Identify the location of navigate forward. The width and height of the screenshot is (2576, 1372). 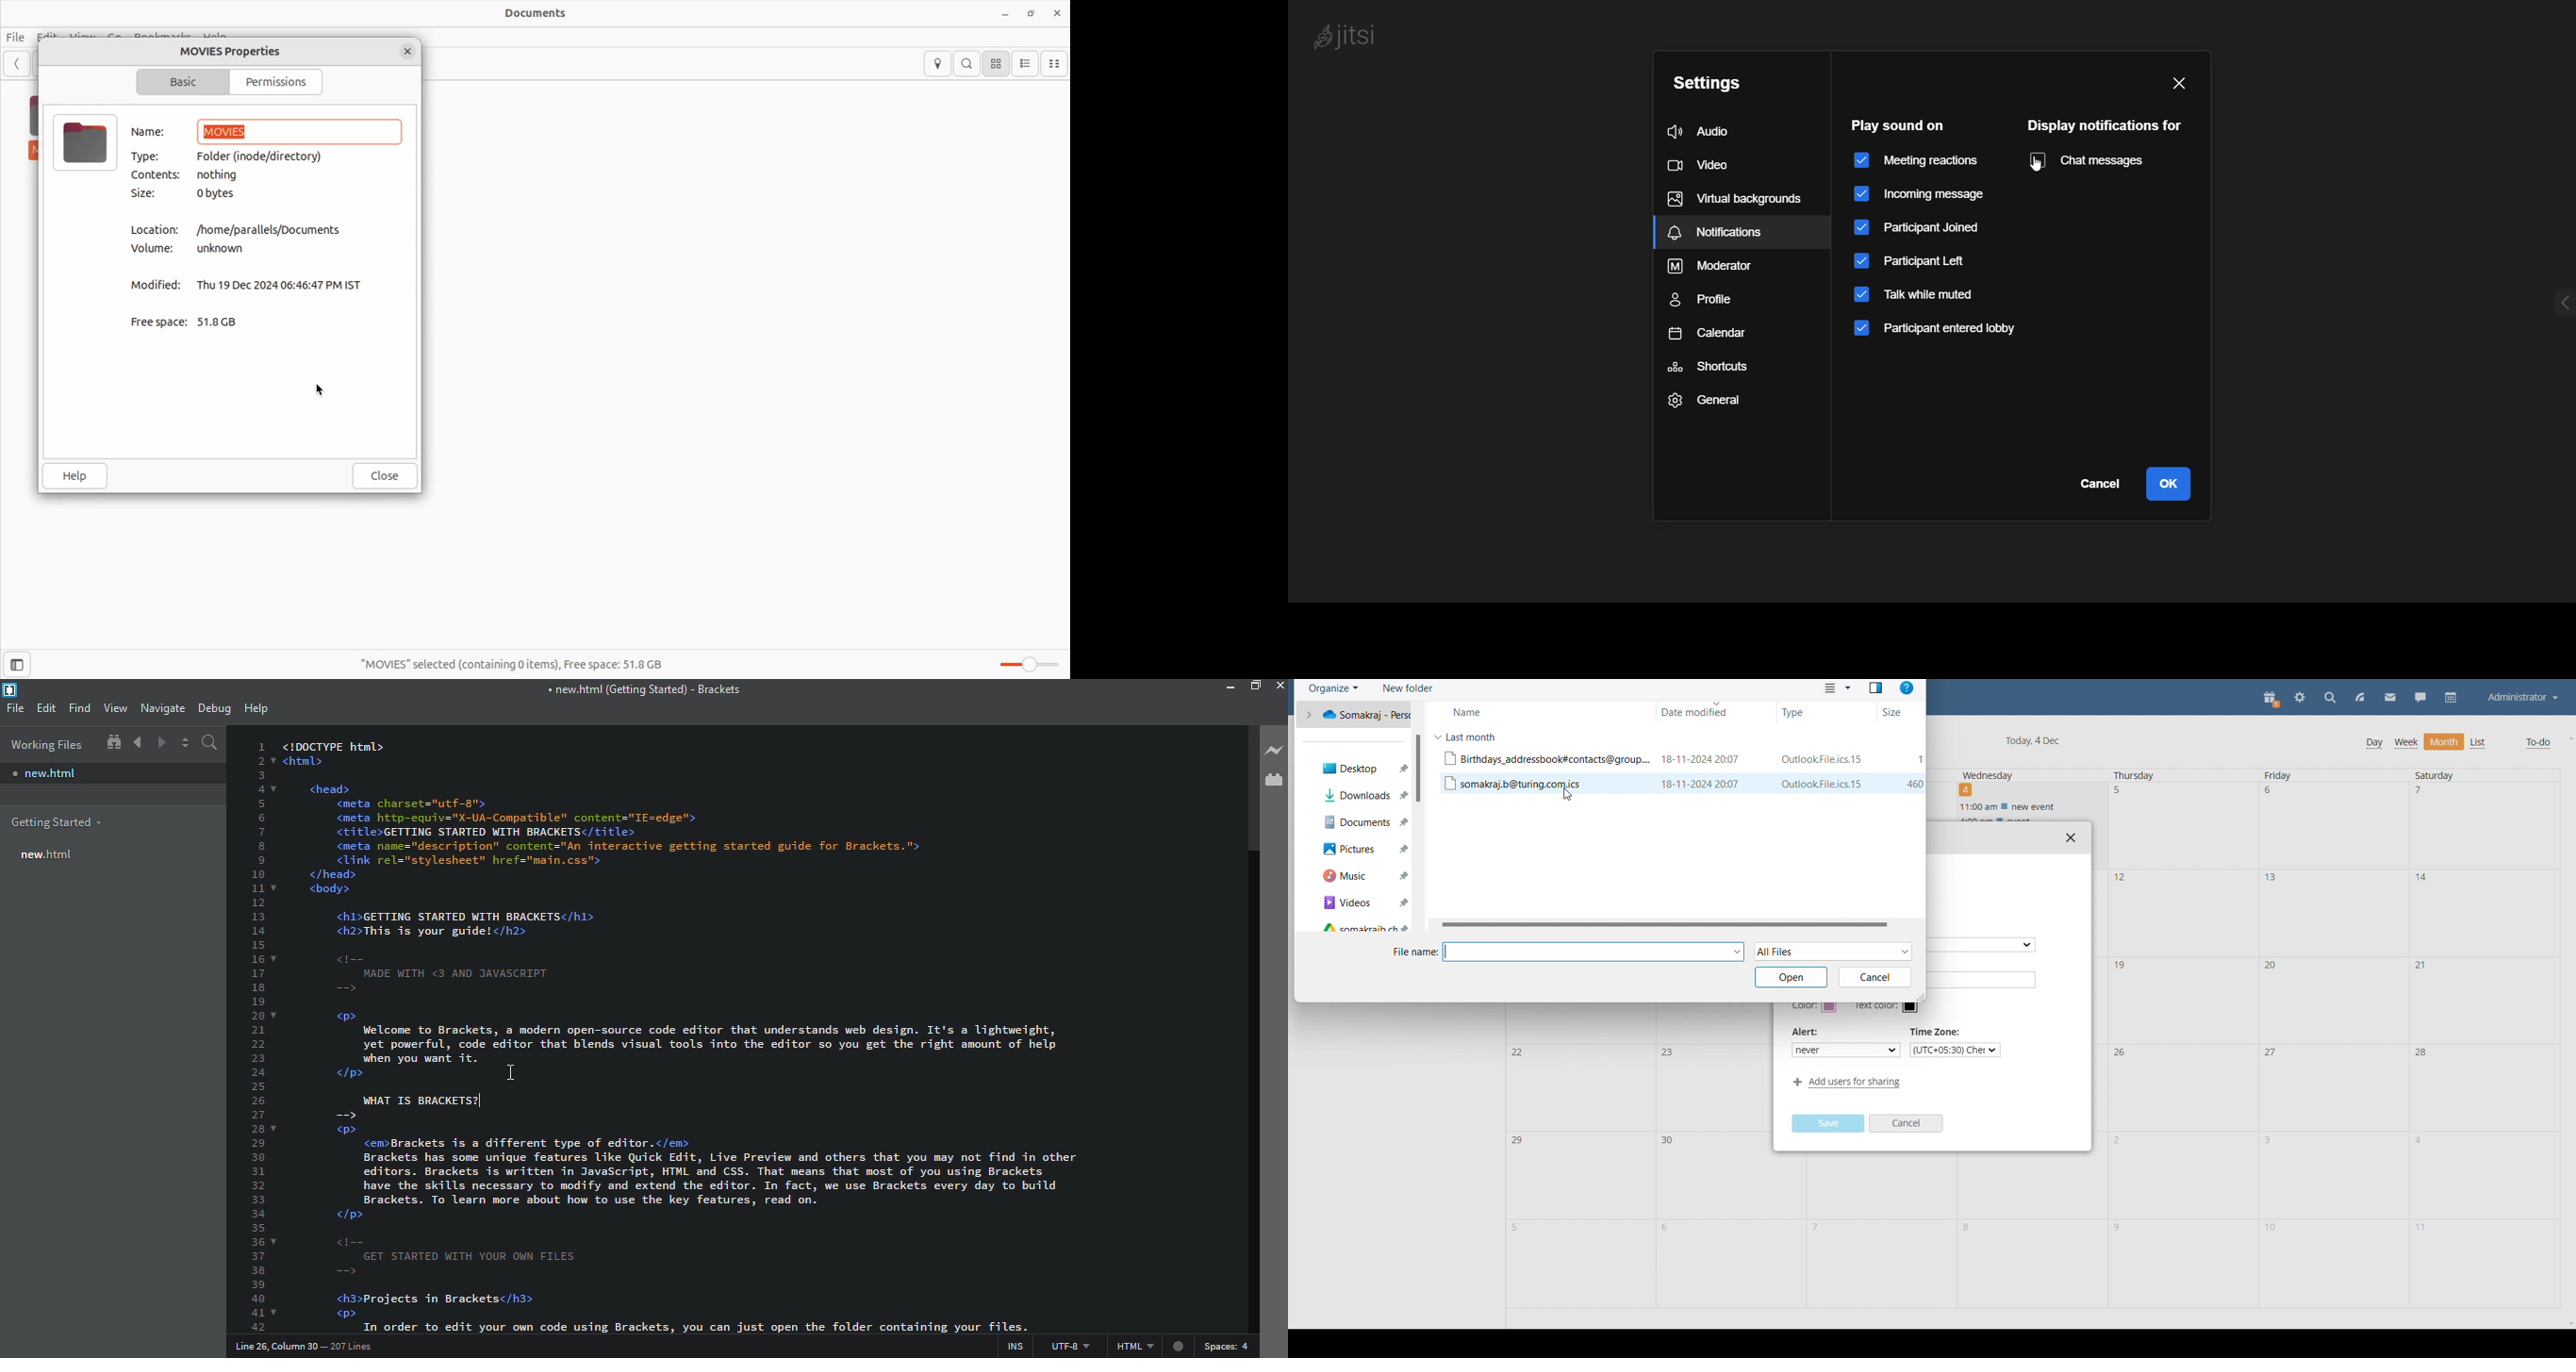
(163, 742).